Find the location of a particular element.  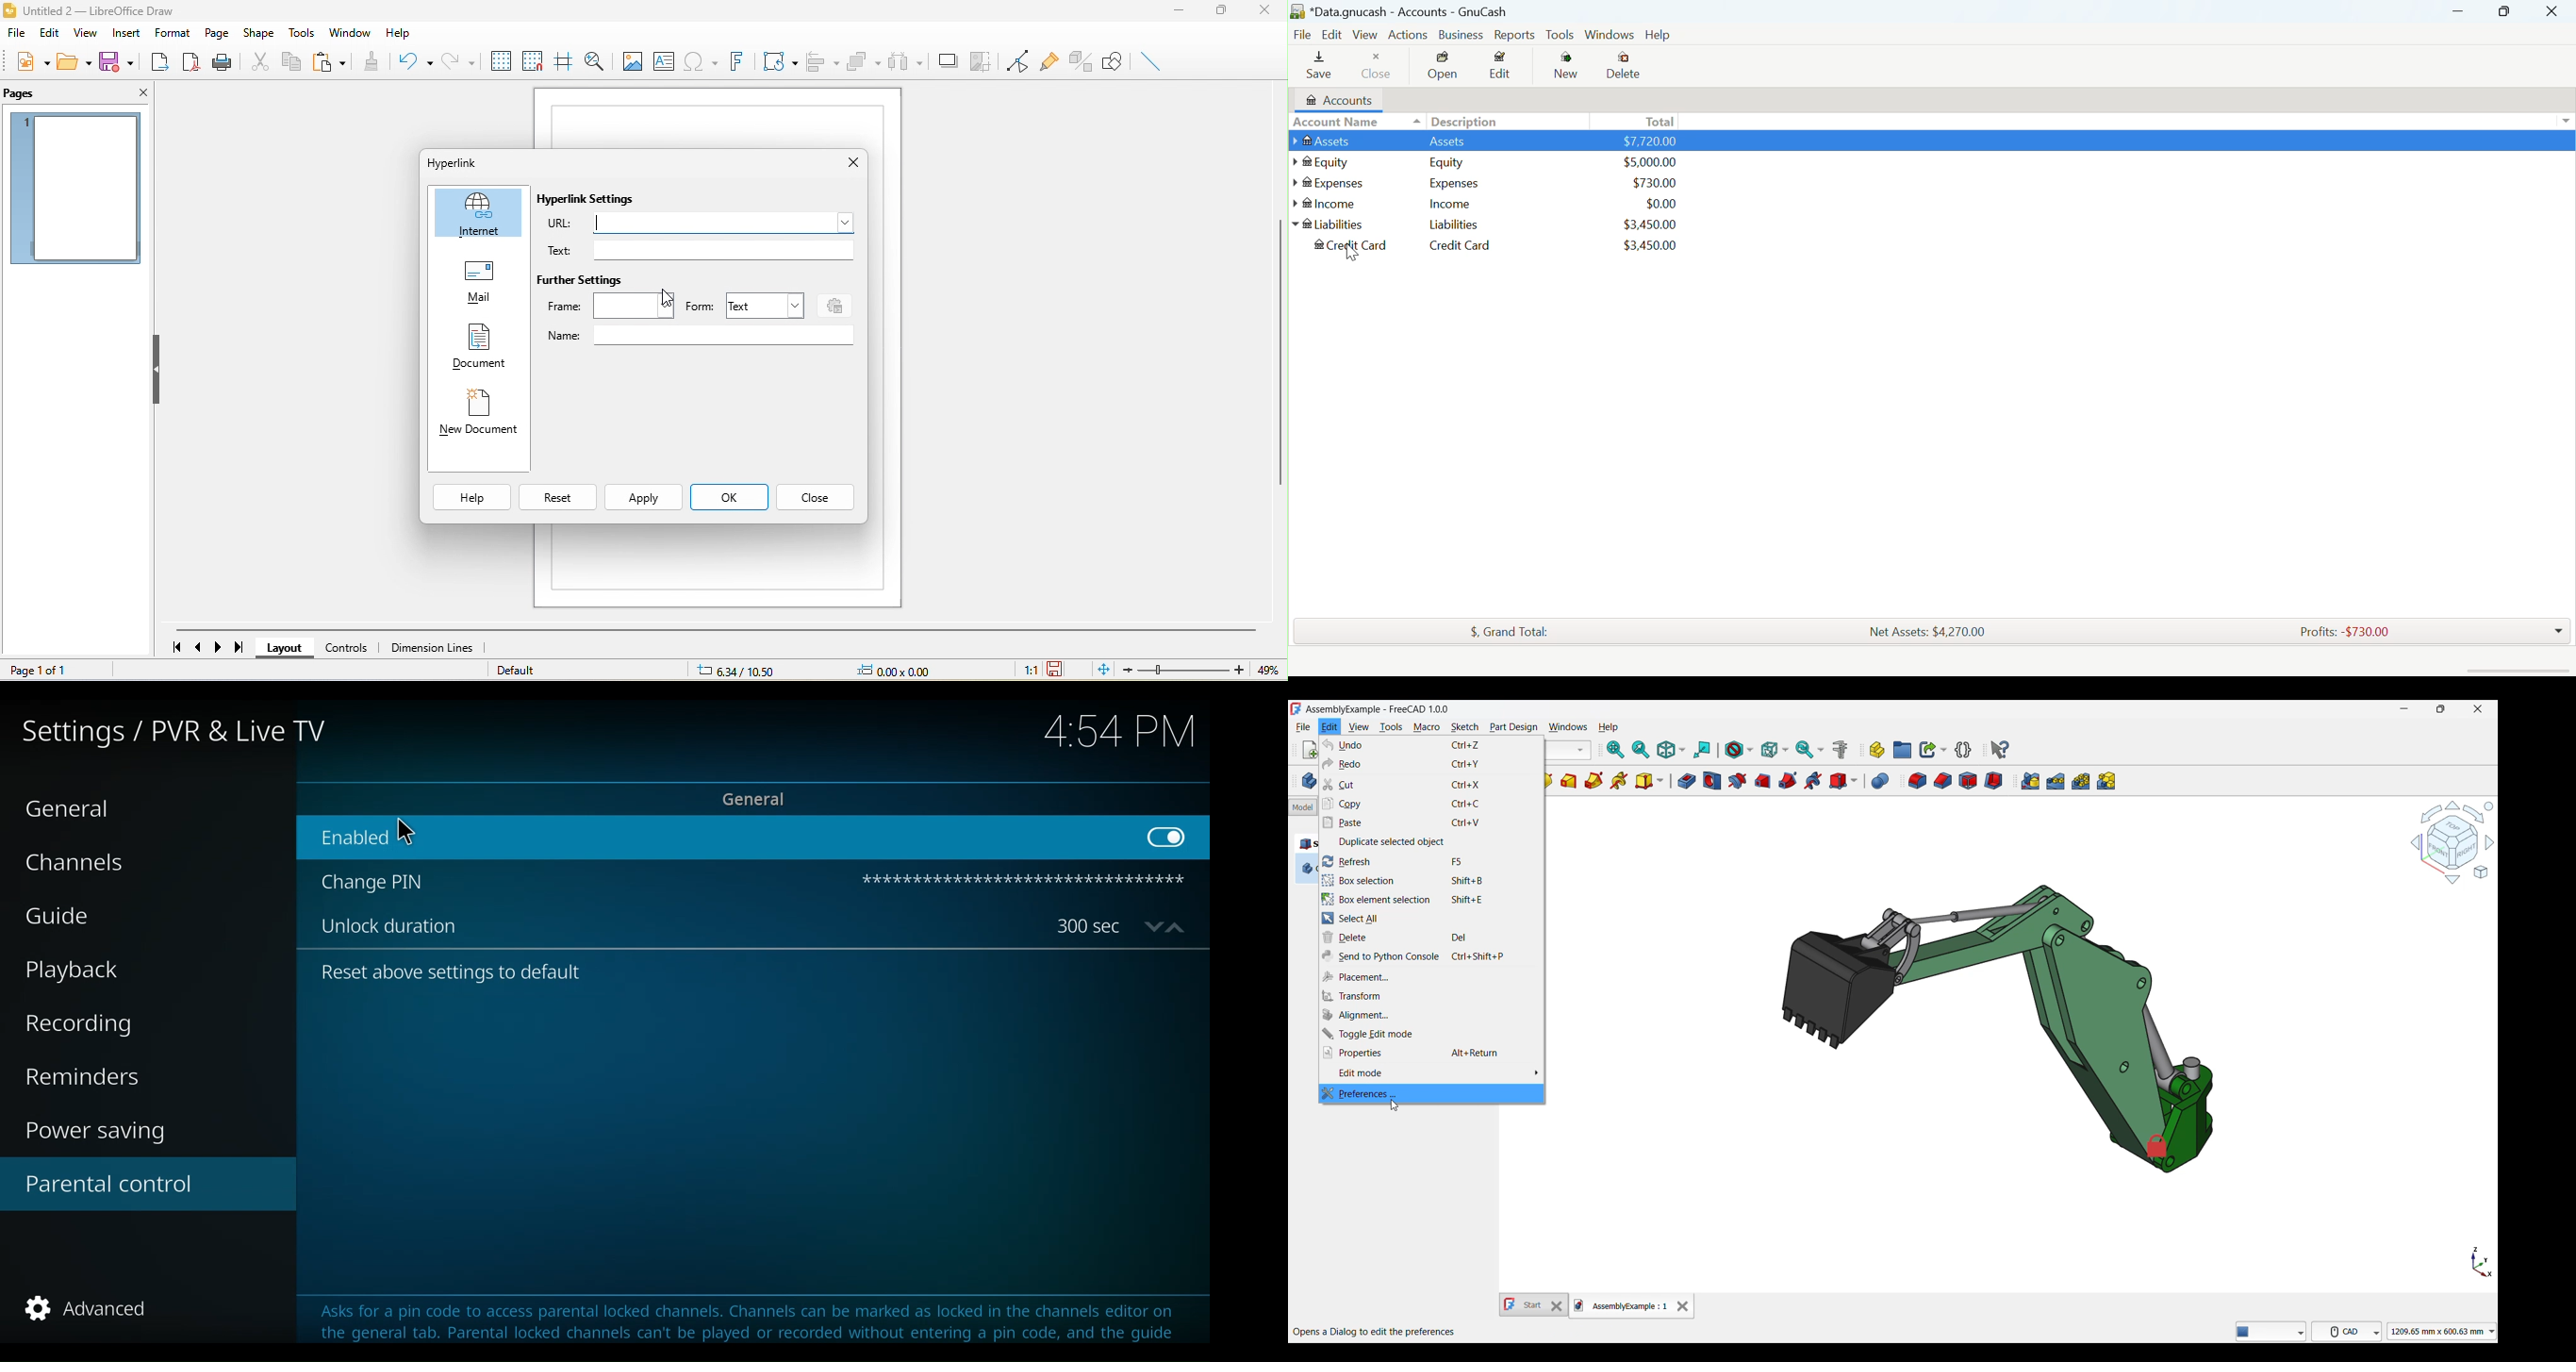

name is located at coordinates (700, 333).